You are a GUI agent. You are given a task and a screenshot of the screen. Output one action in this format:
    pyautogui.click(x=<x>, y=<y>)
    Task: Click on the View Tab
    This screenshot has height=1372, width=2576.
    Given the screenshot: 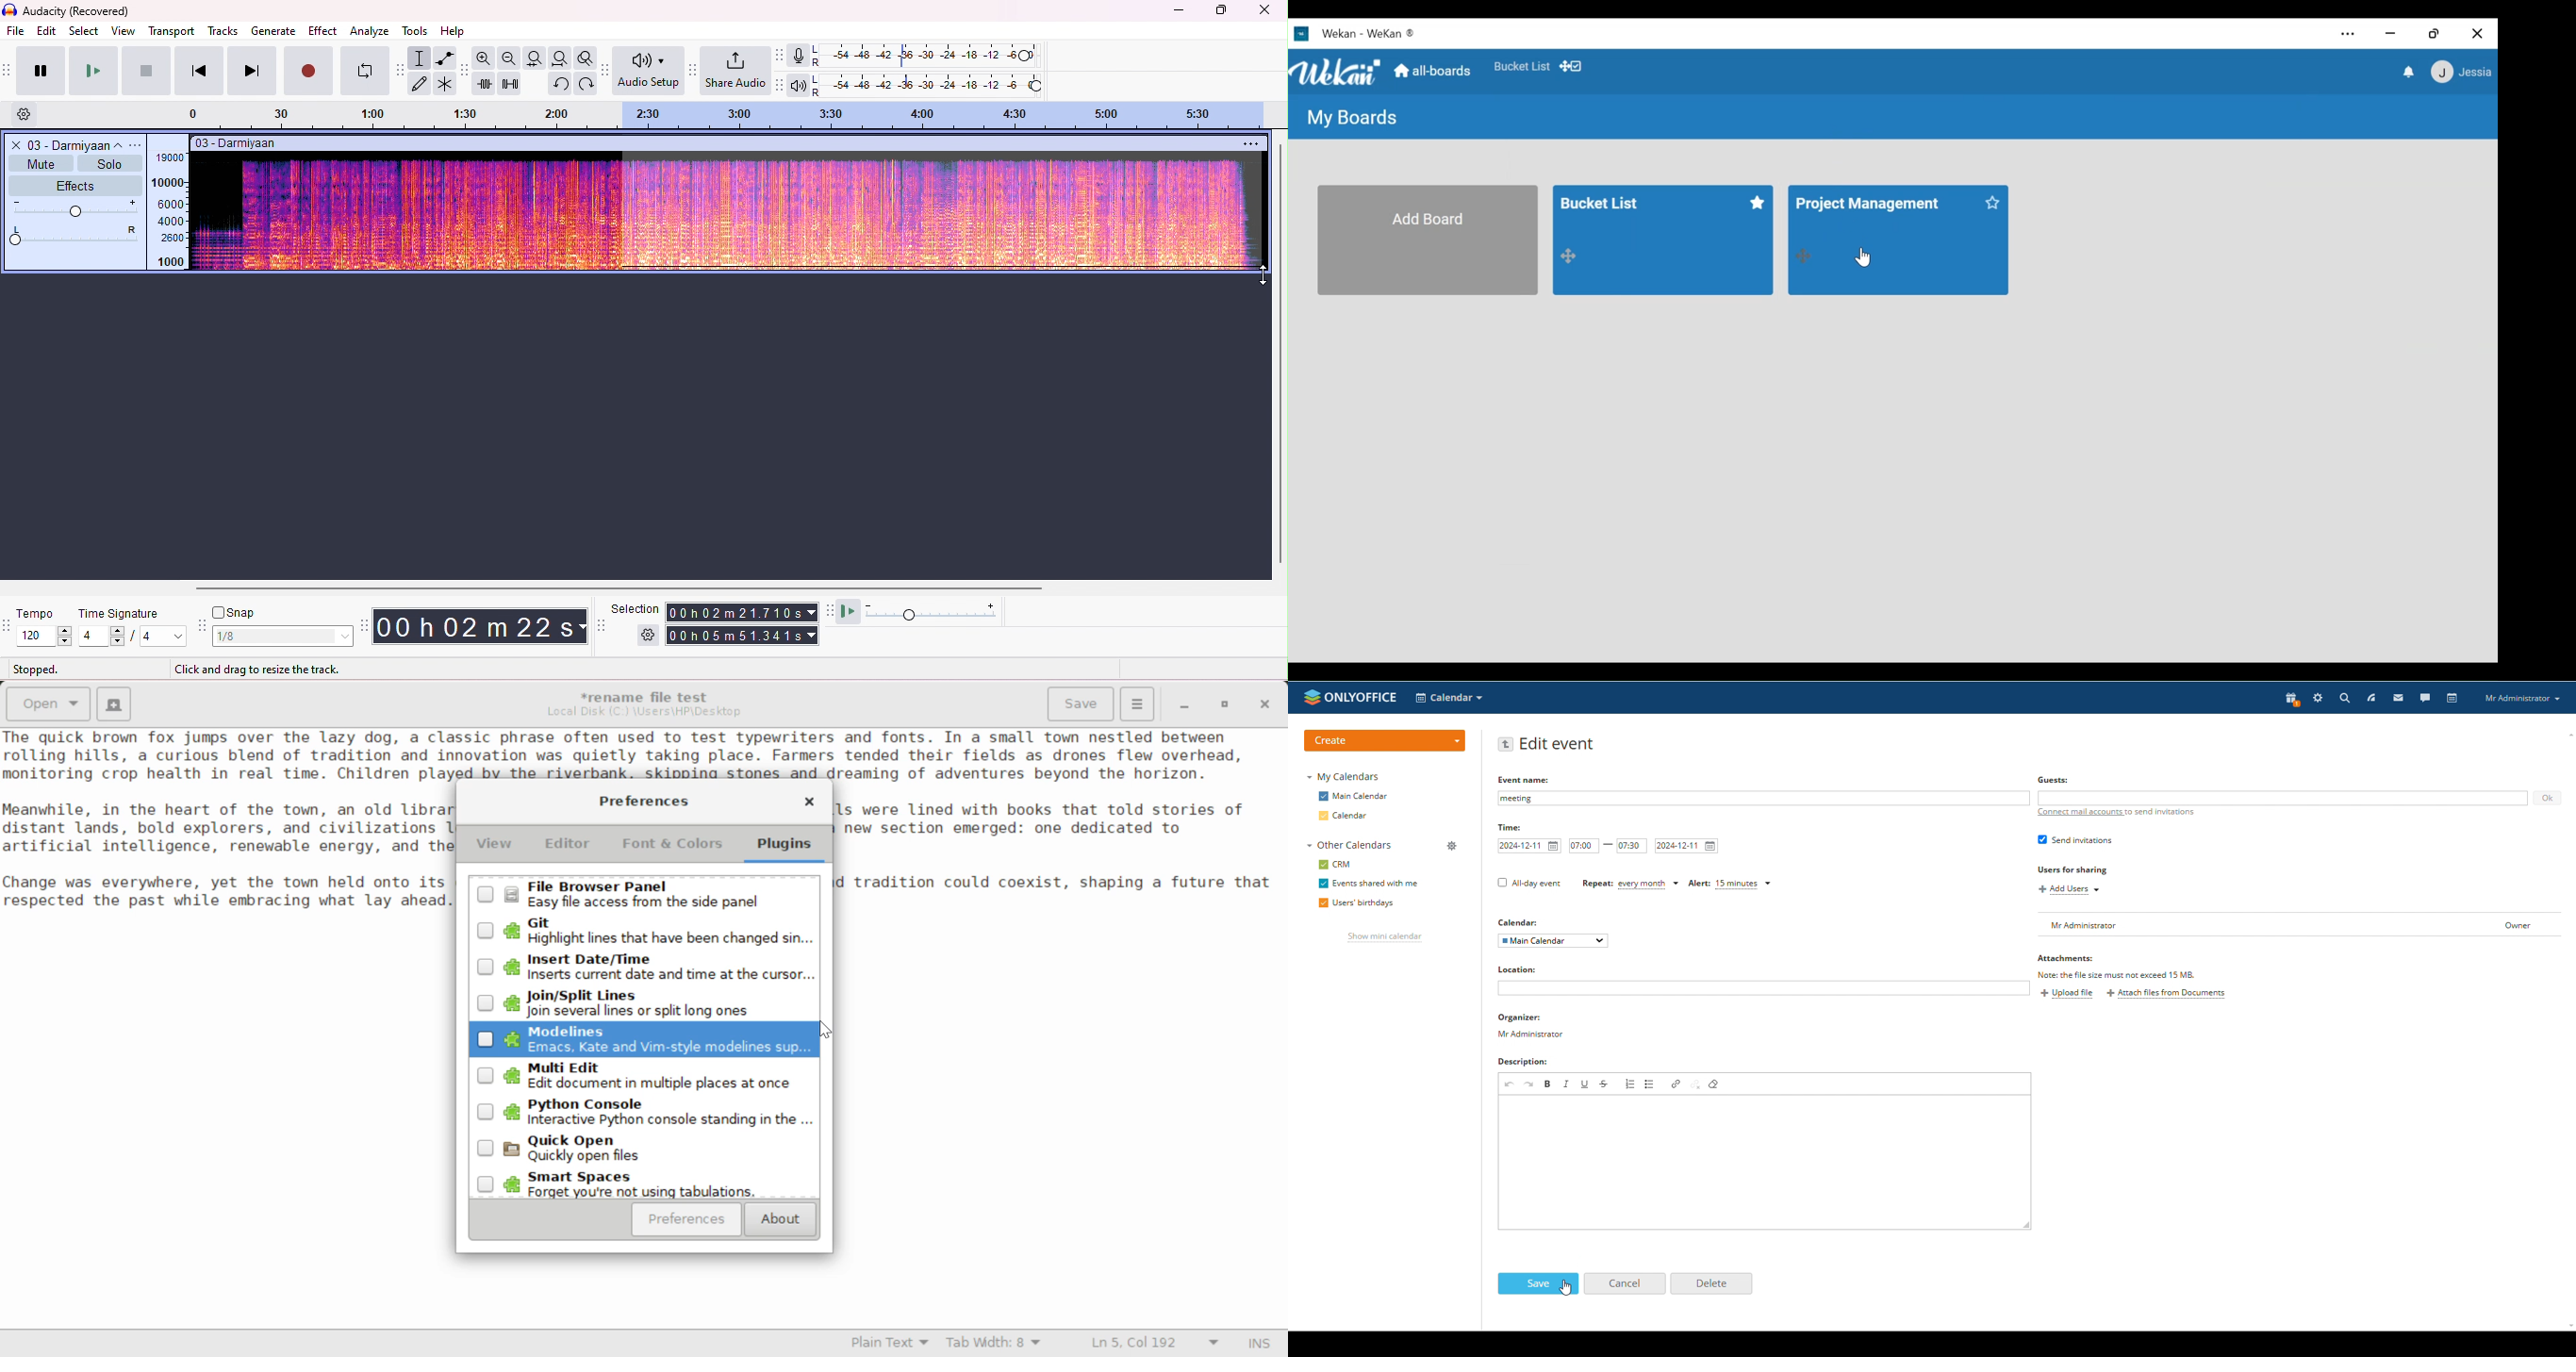 What is the action you would take?
    pyautogui.click(x=494, y=847)
    